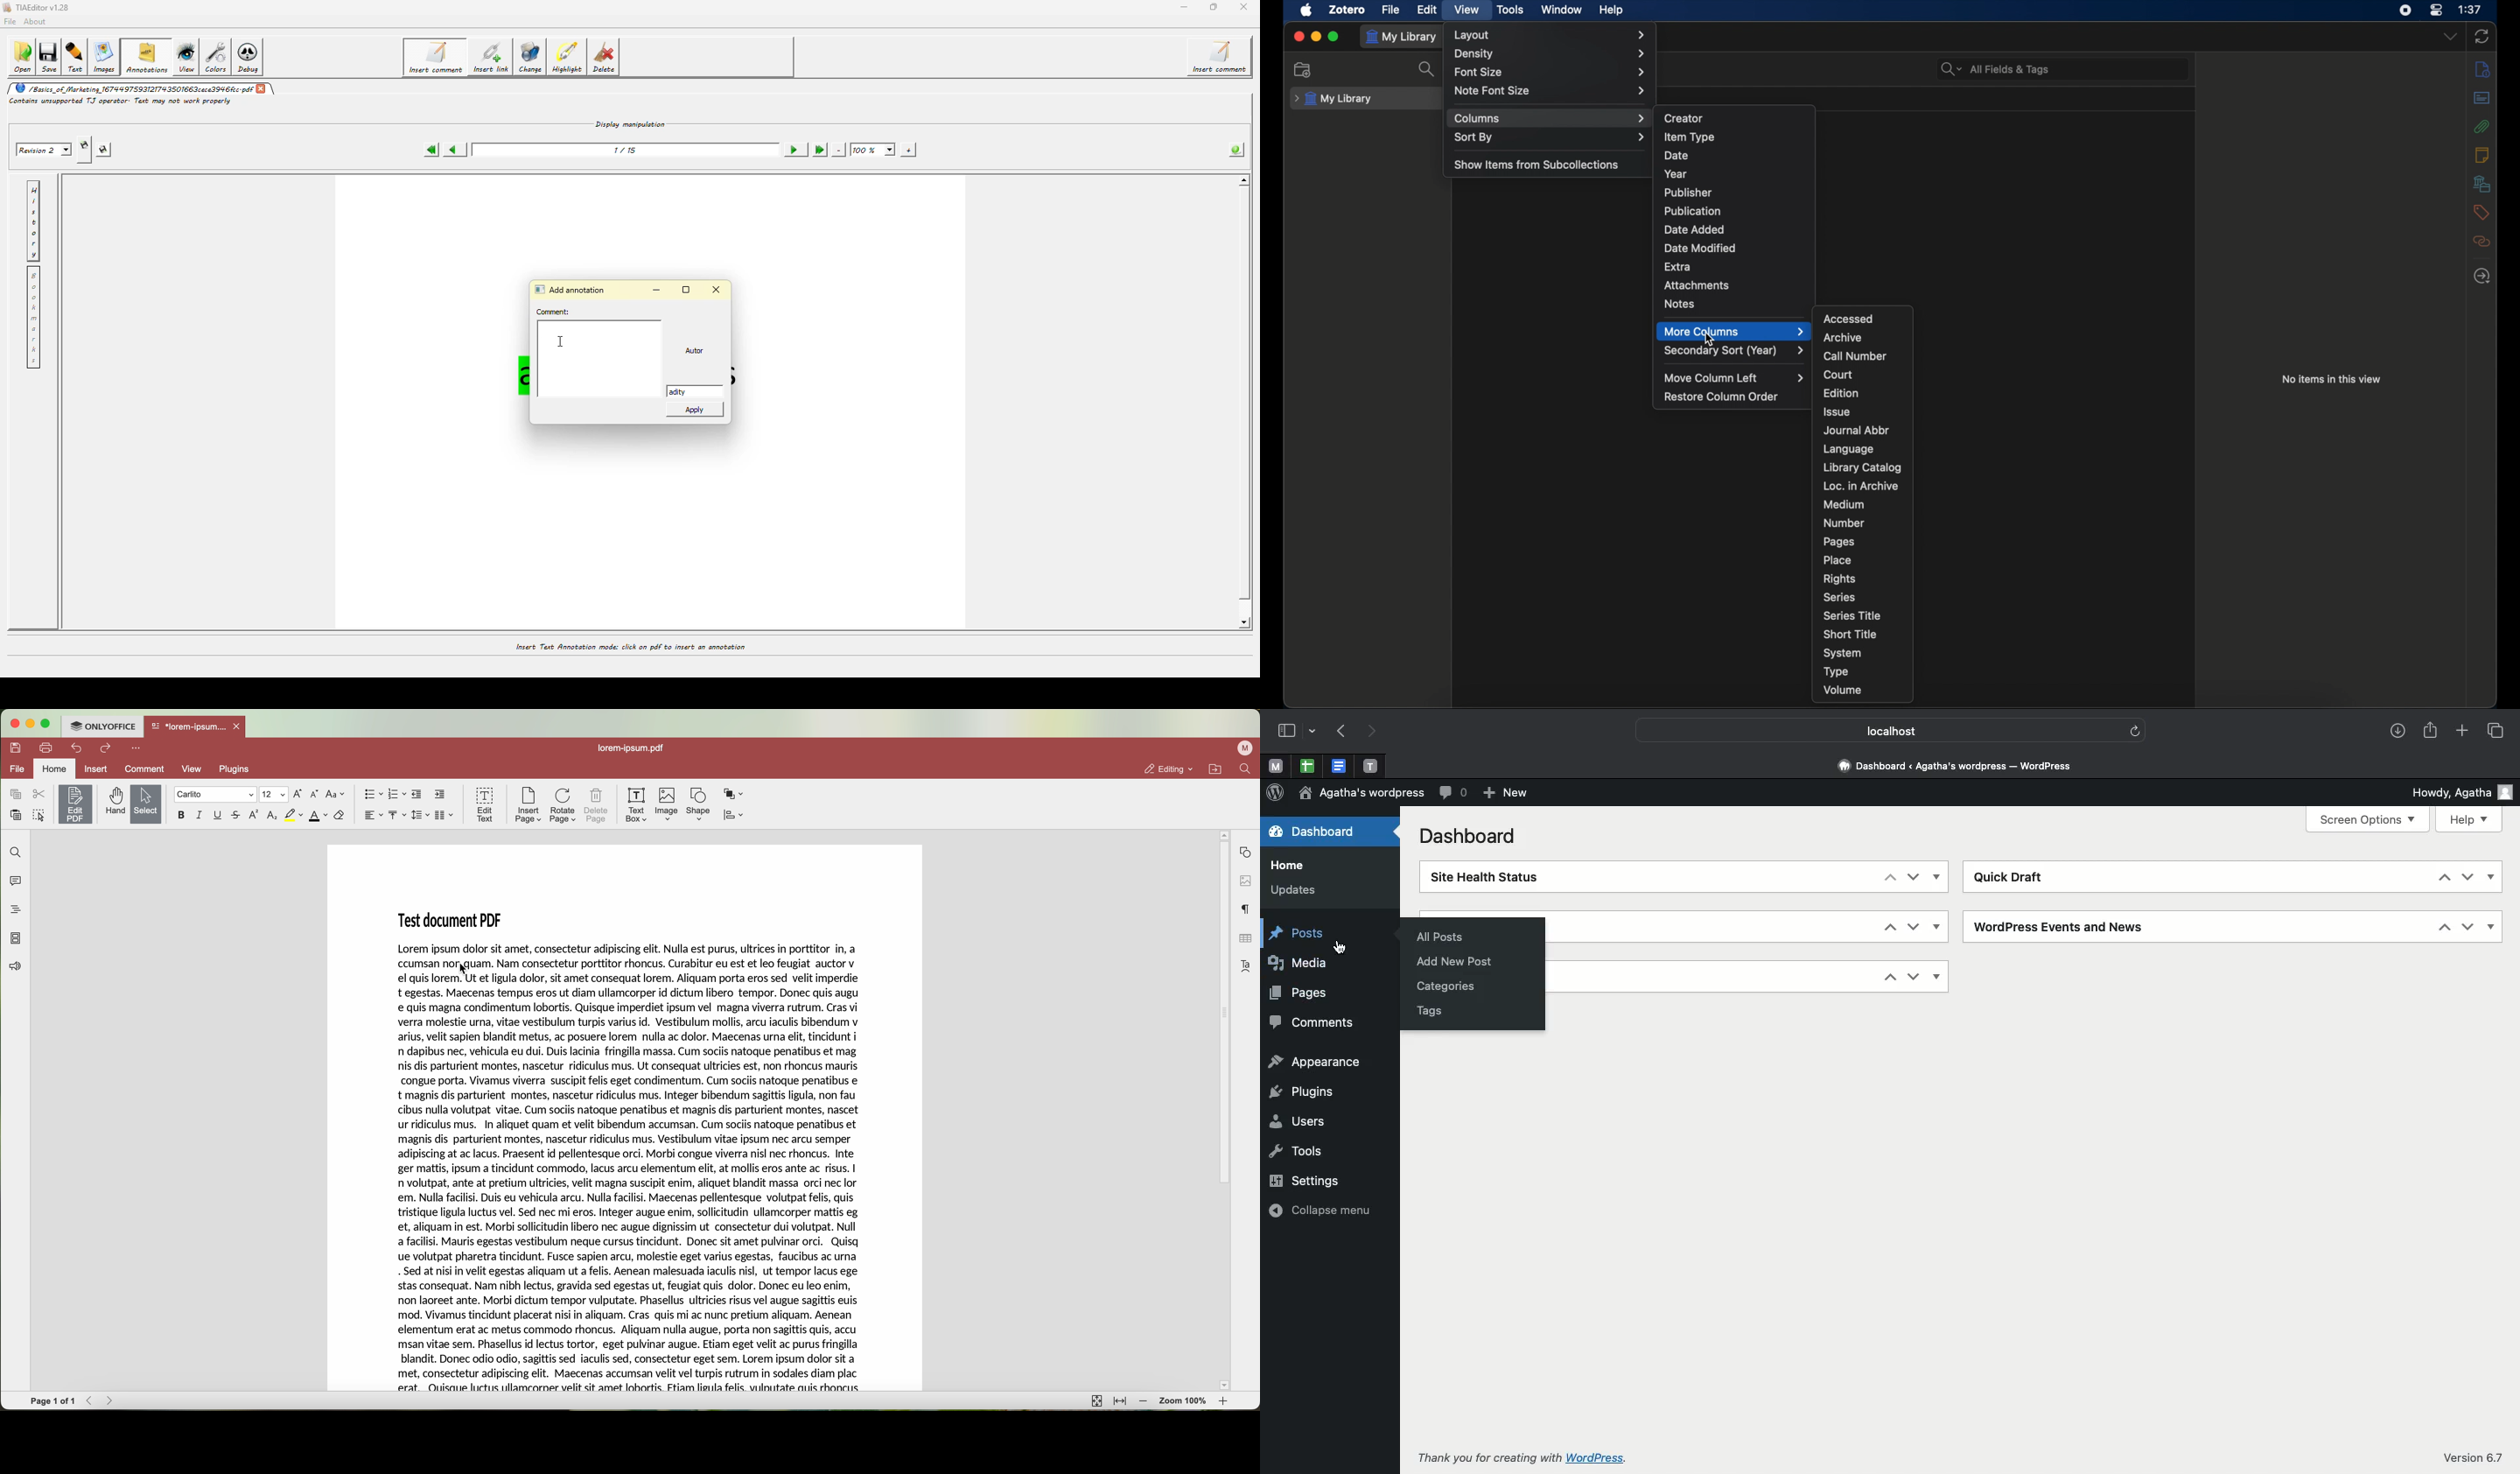 The height and width of the screenshot is (1484, 2520). What do you see at coordinates (2014, 877) in the screenshot?
I see `Quick draft` at bounding box center [2014, 877].